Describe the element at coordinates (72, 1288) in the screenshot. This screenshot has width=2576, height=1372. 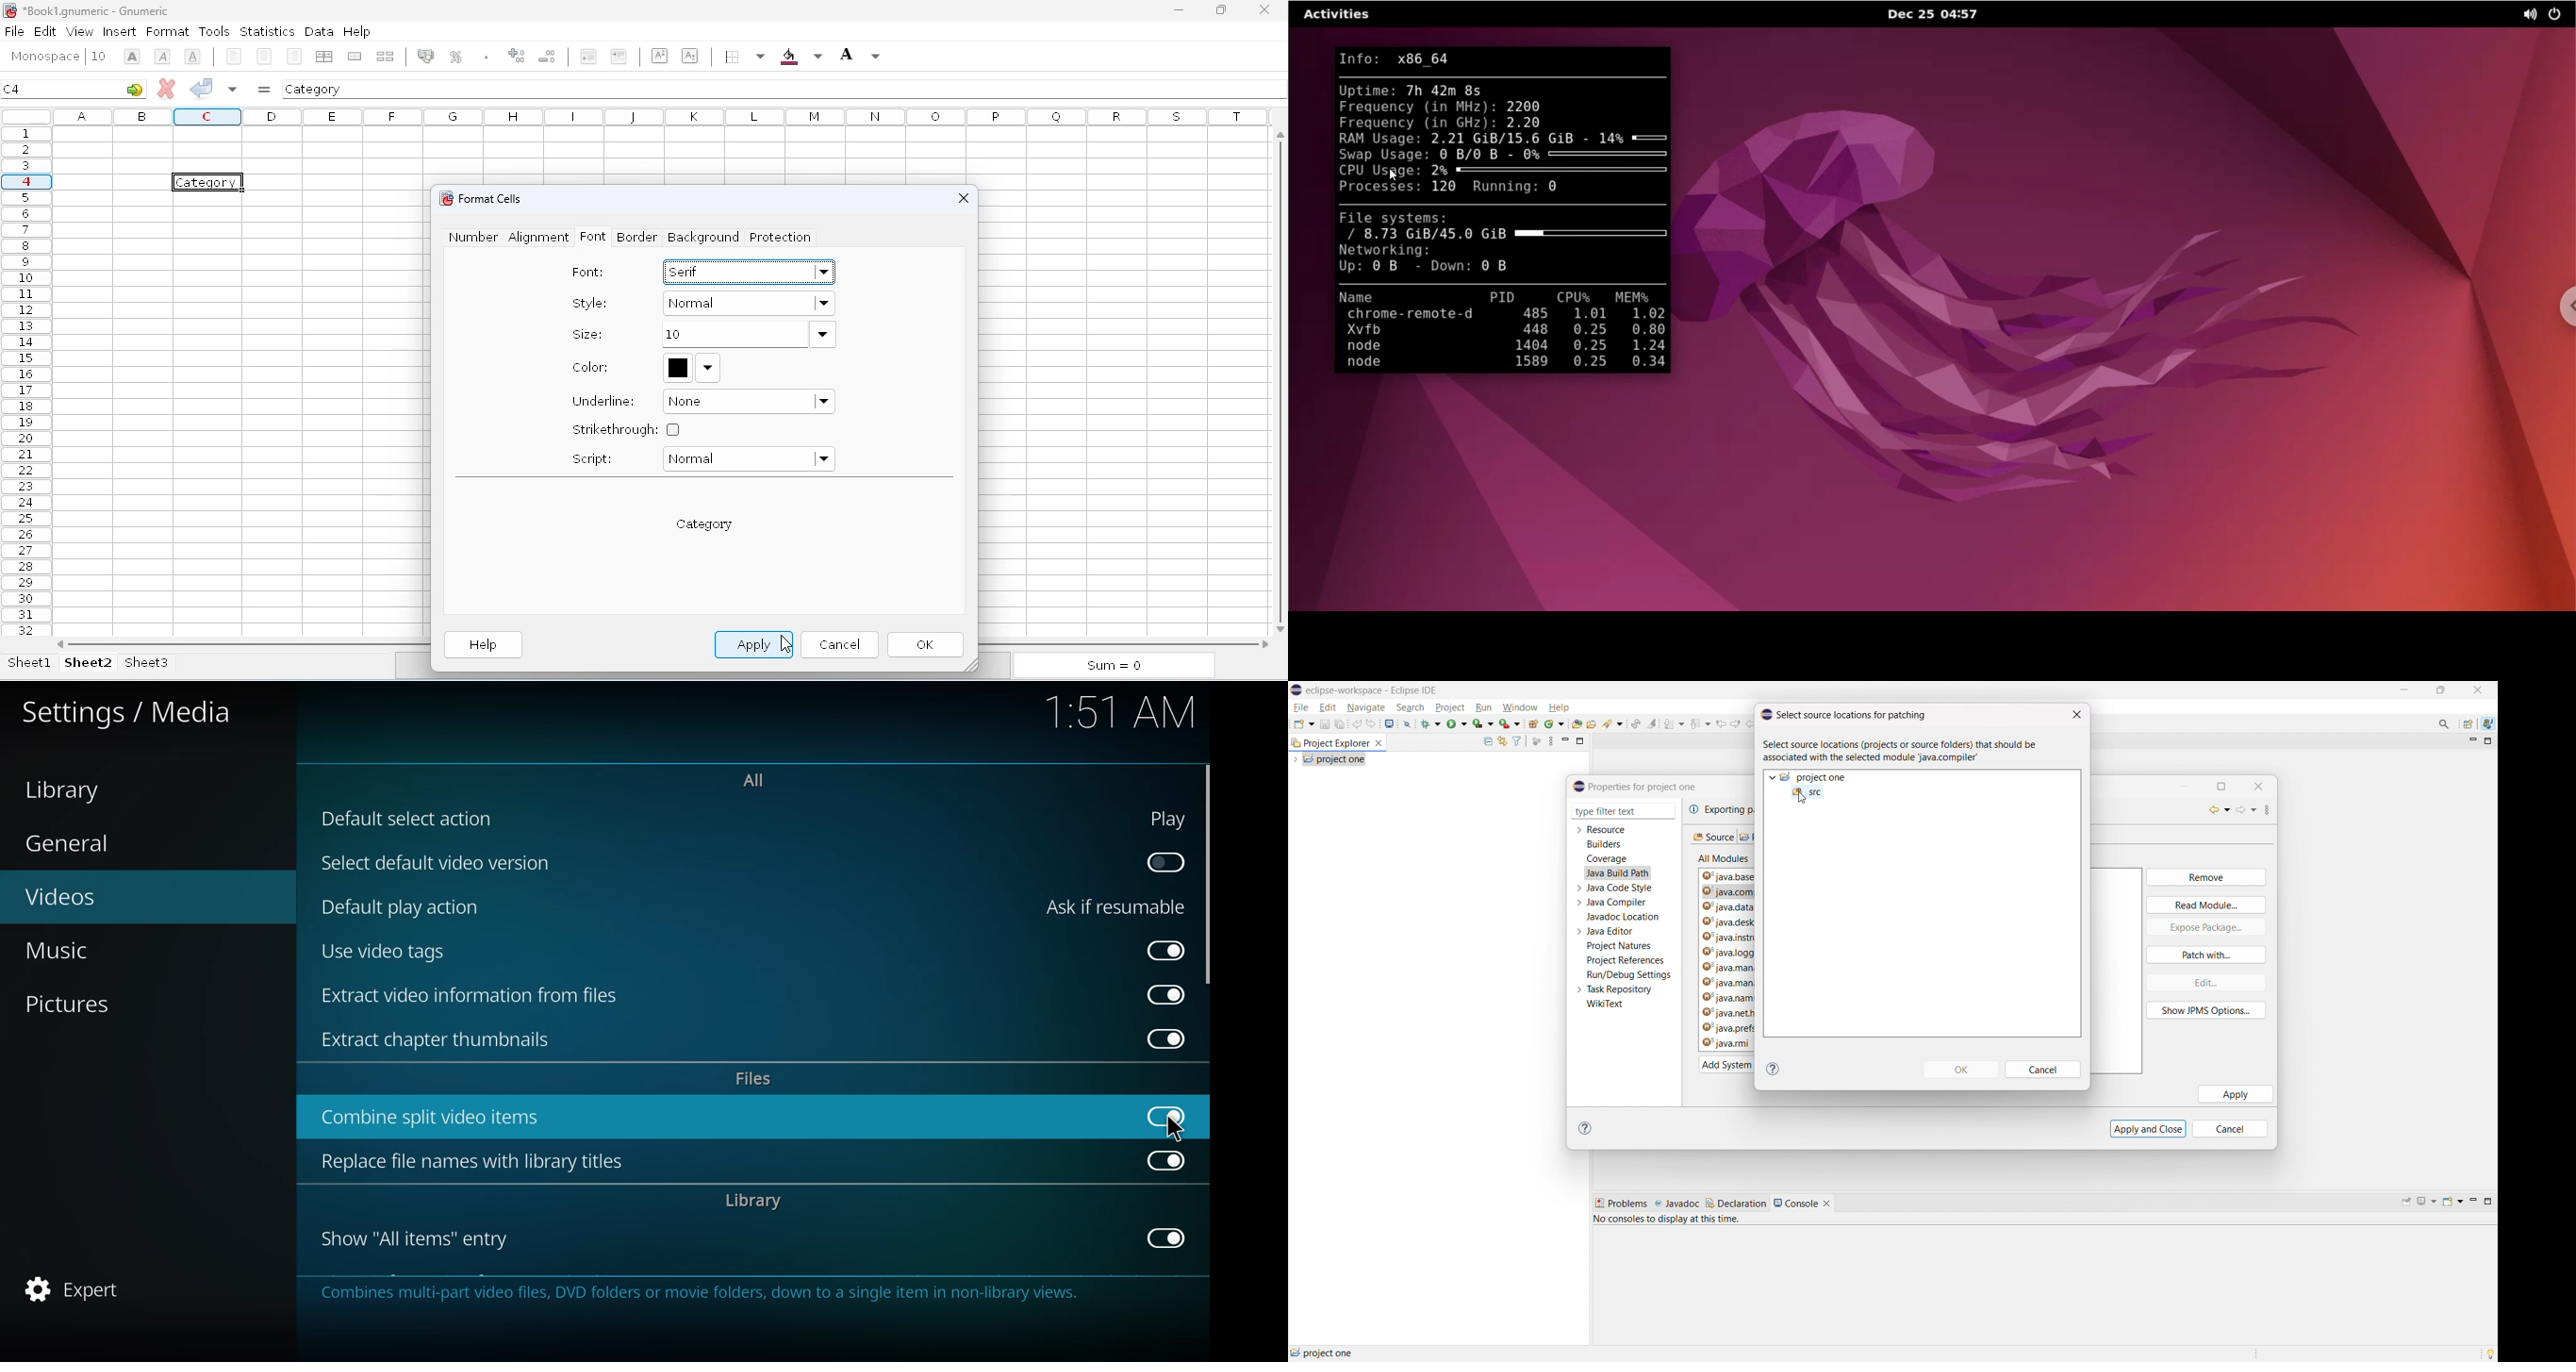
I see `expert` at that location.